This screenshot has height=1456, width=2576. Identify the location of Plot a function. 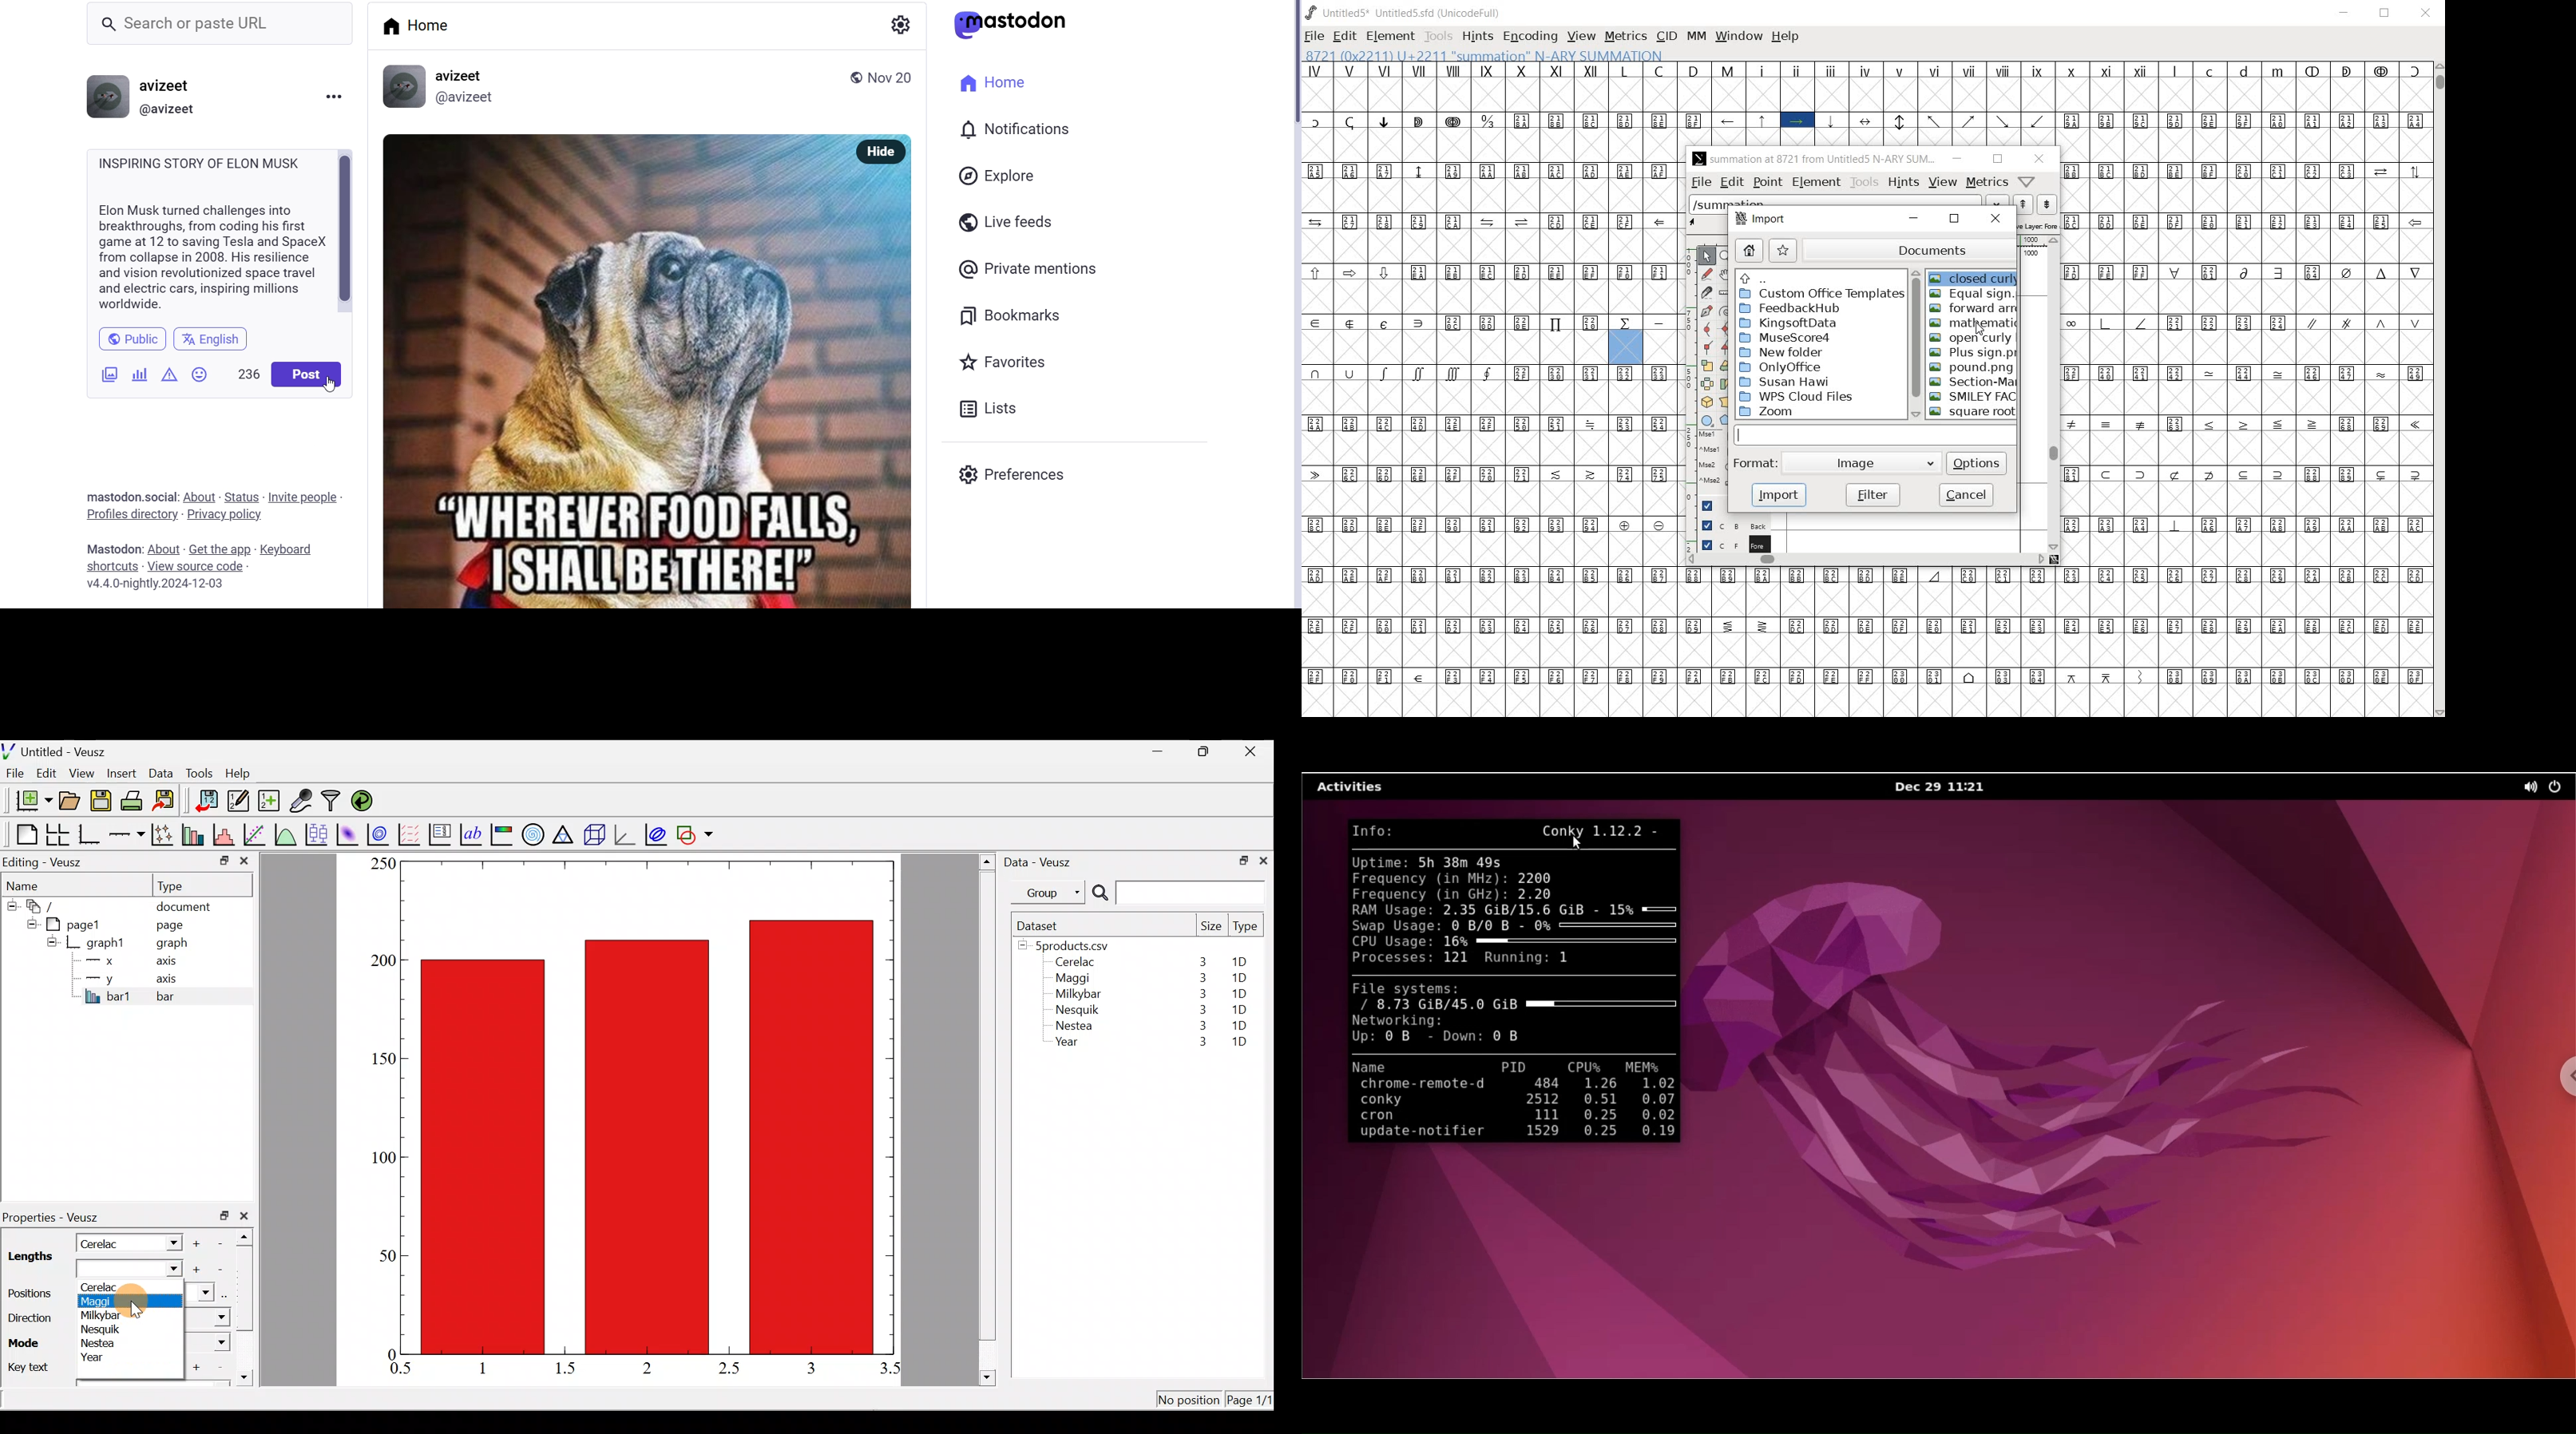
(286, 834).